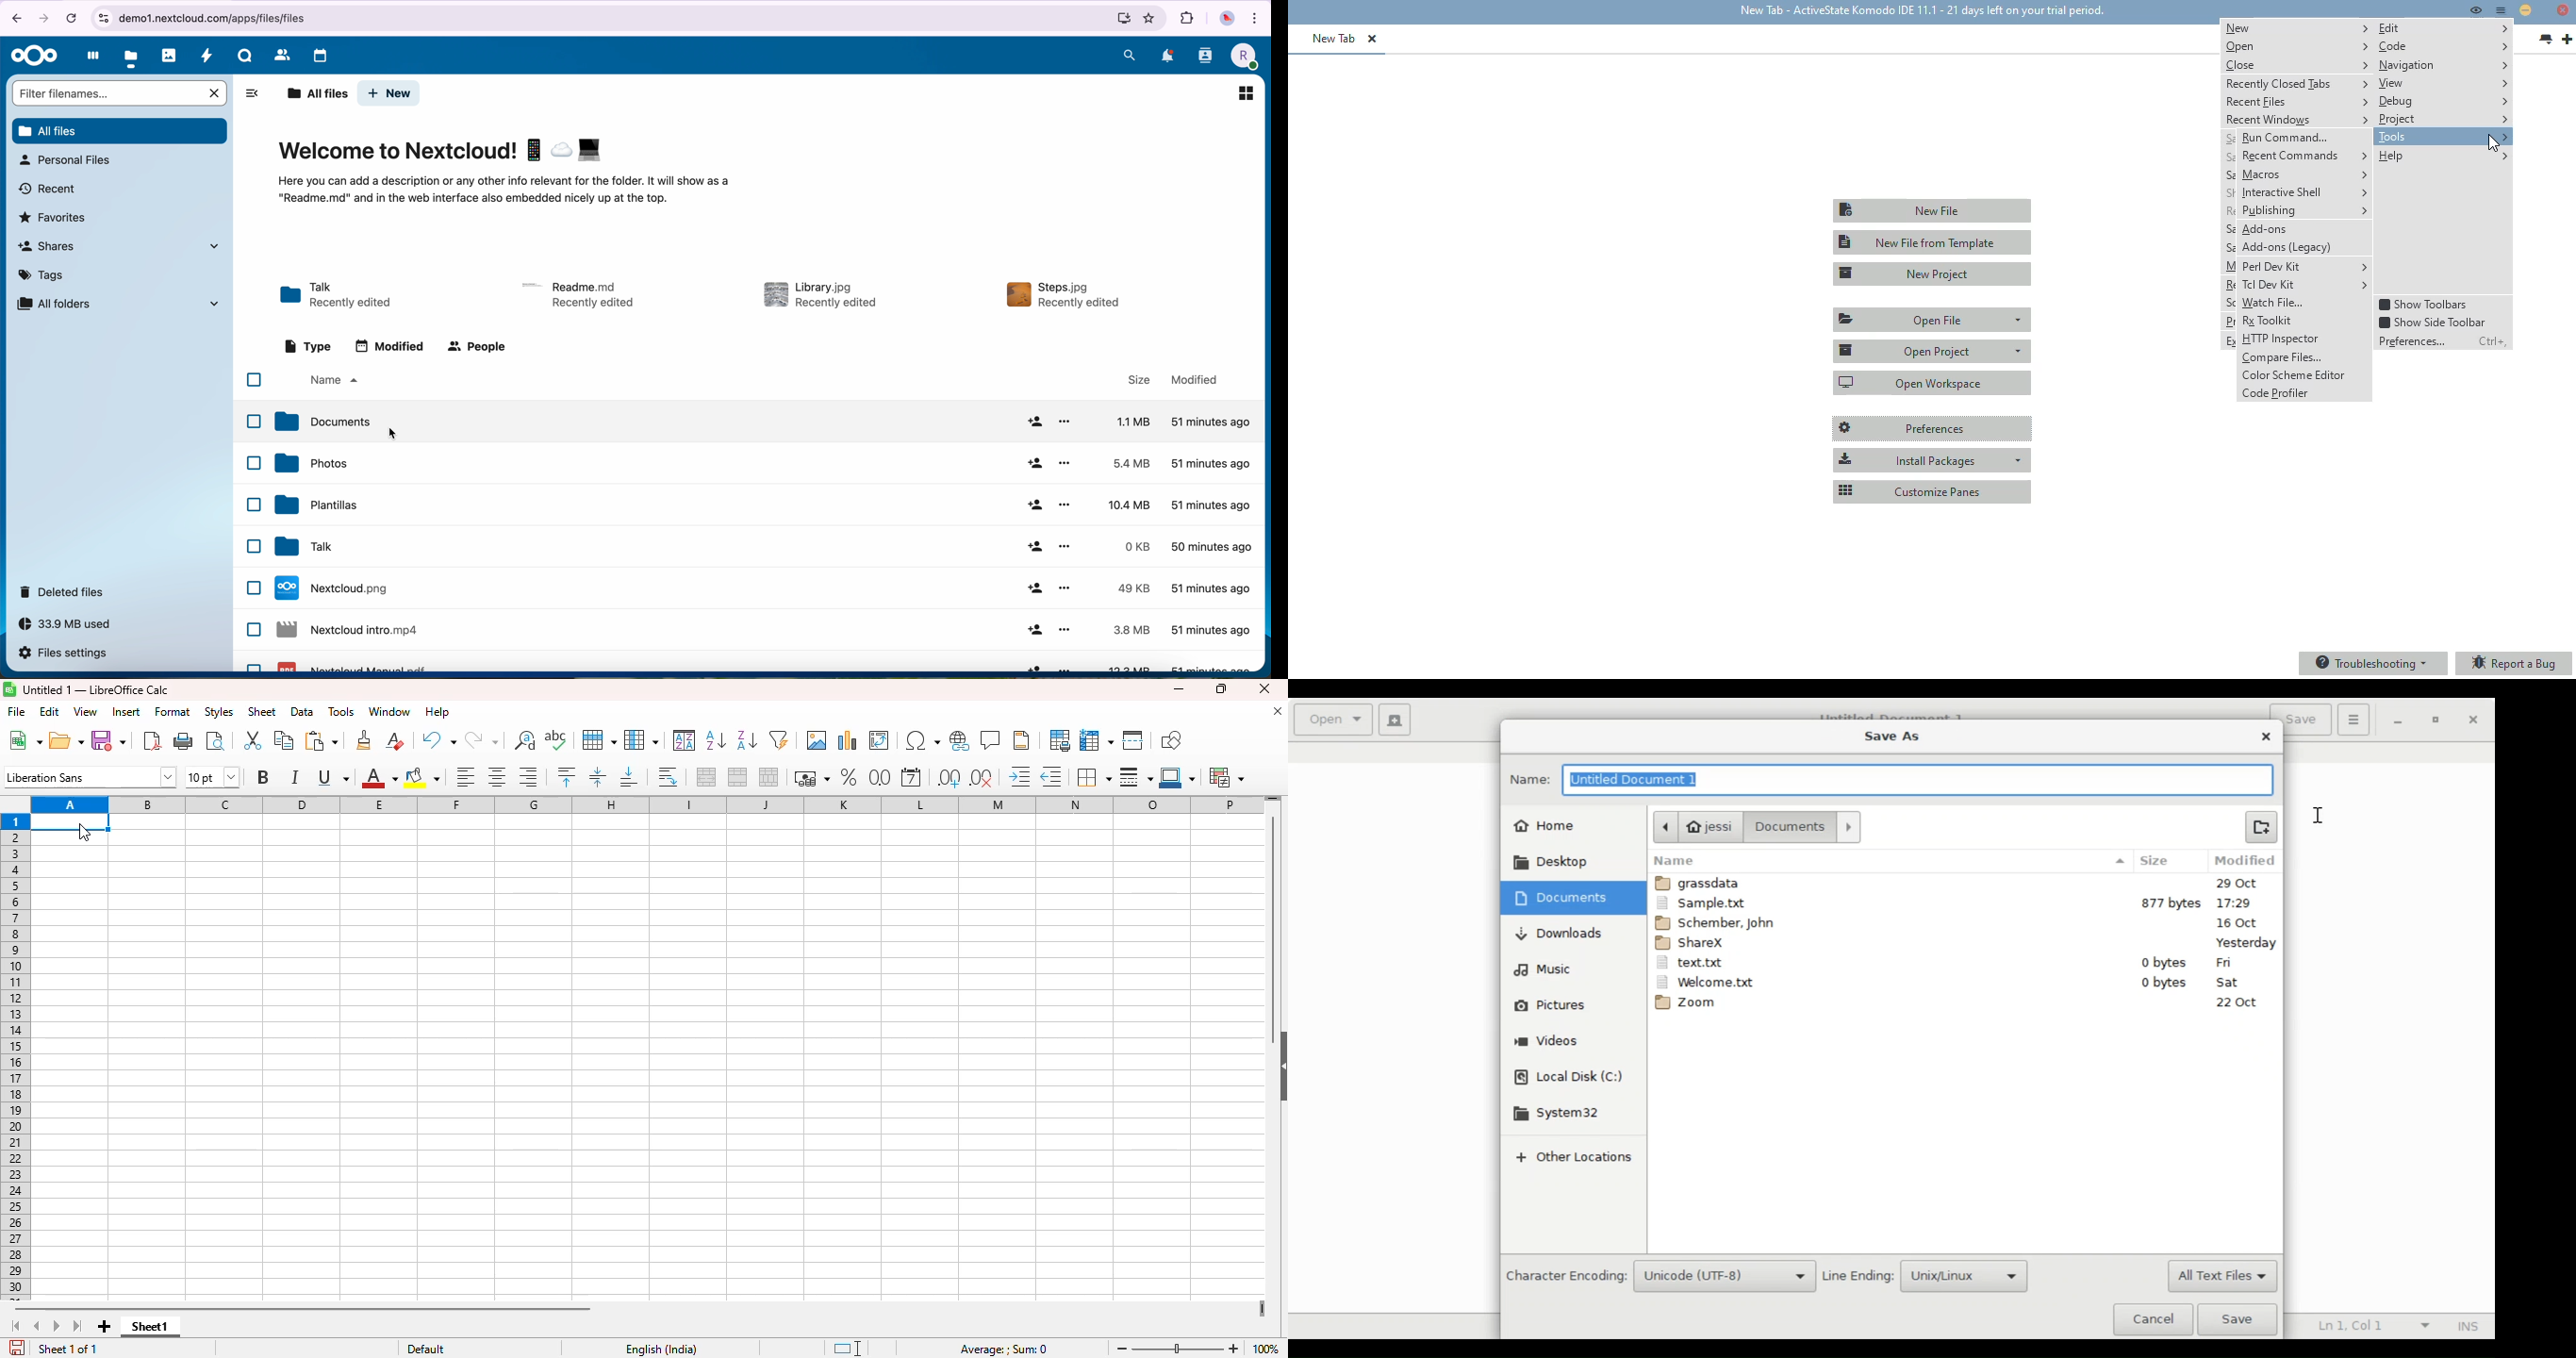  Describe the element at coordinates (1064, 462) in the screenshot. I see `options` at that location.